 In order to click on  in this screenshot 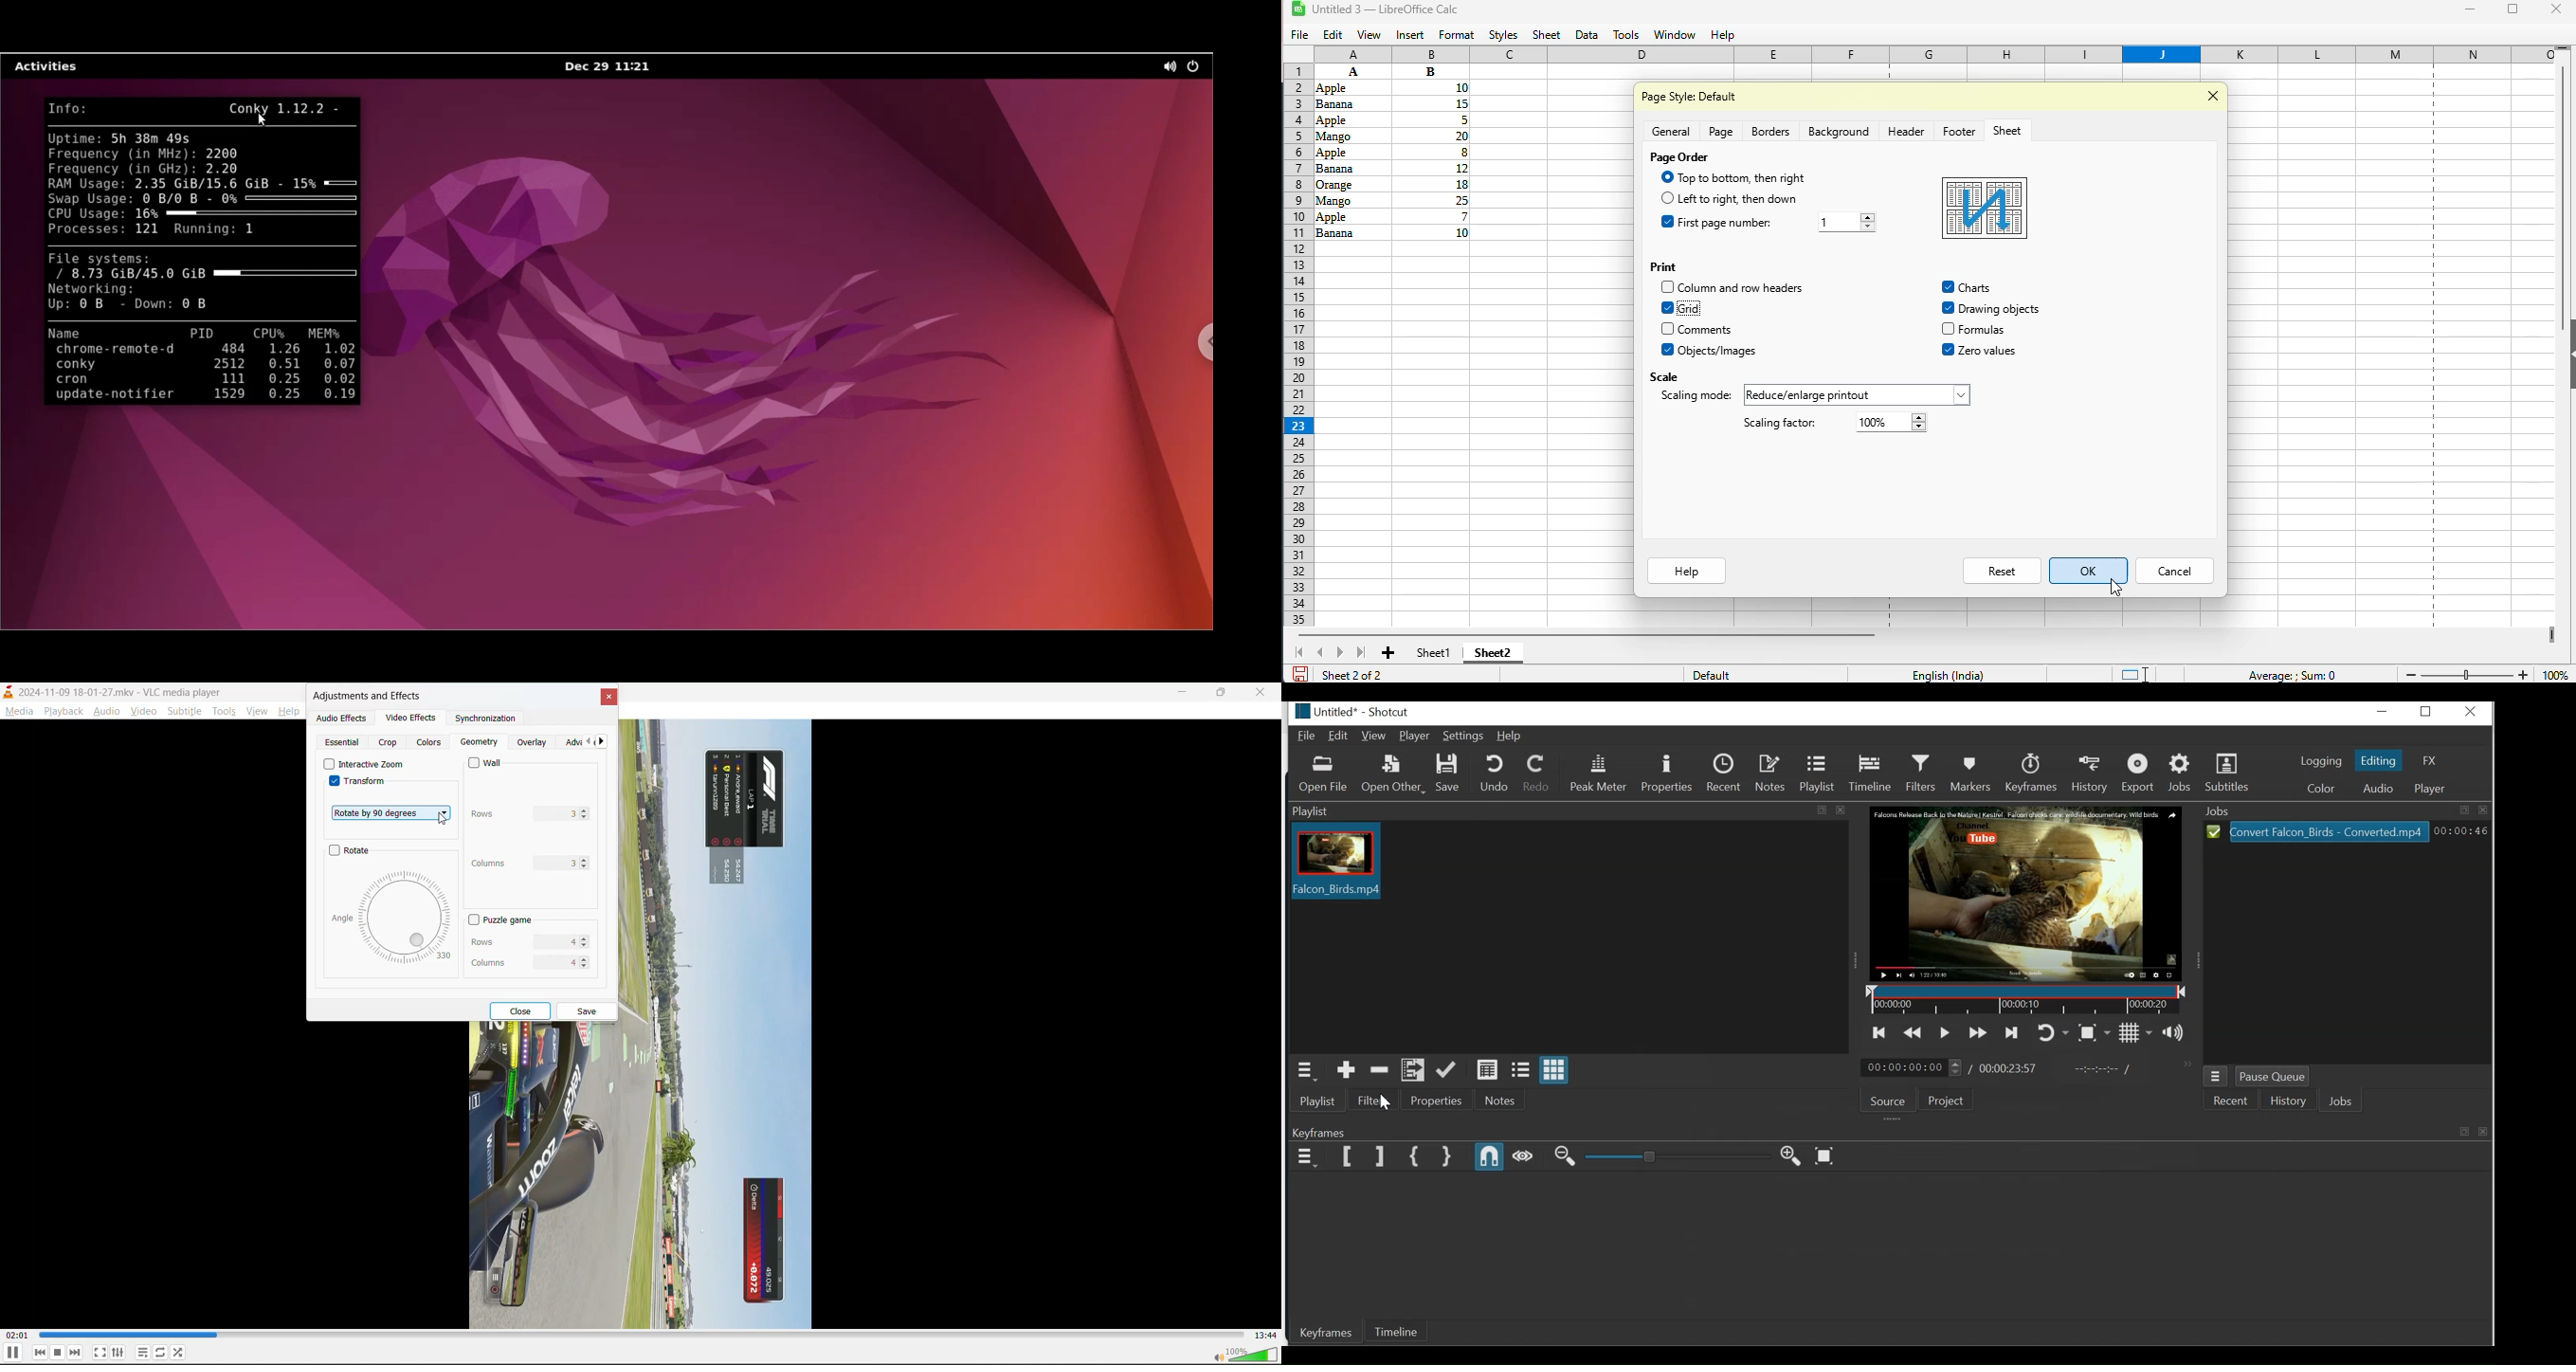, I will do `click(1666, 222)`.